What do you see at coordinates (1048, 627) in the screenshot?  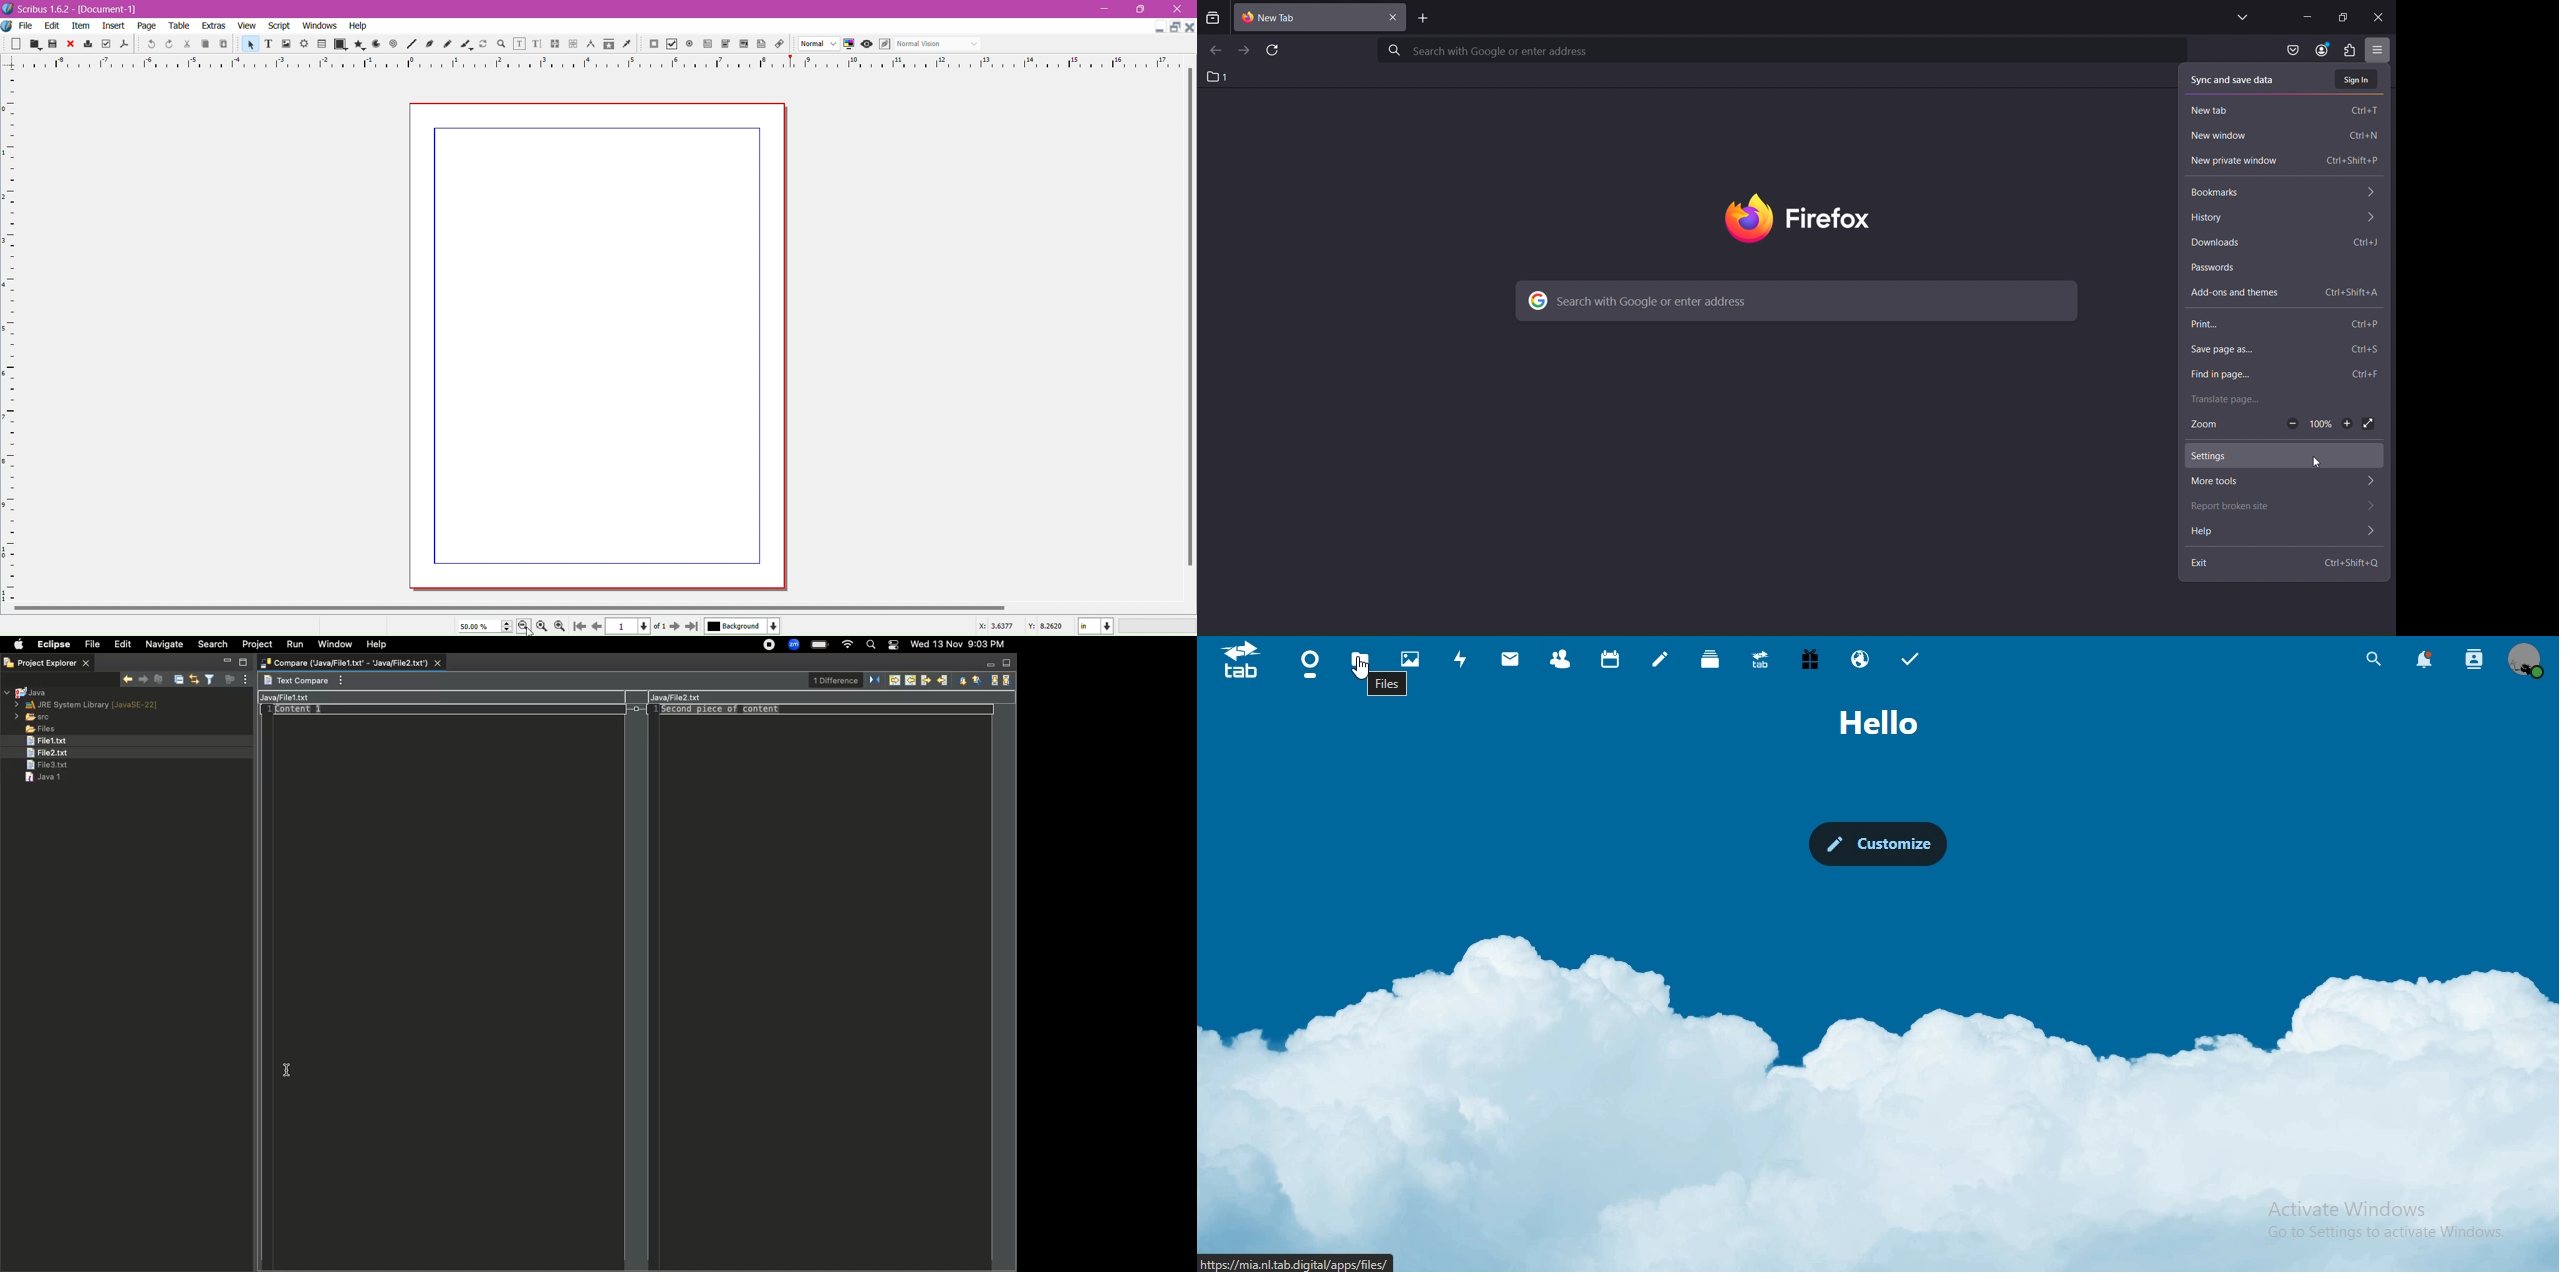 I see `Cursor coordinate - Y` at bounding box center [1048, 627].